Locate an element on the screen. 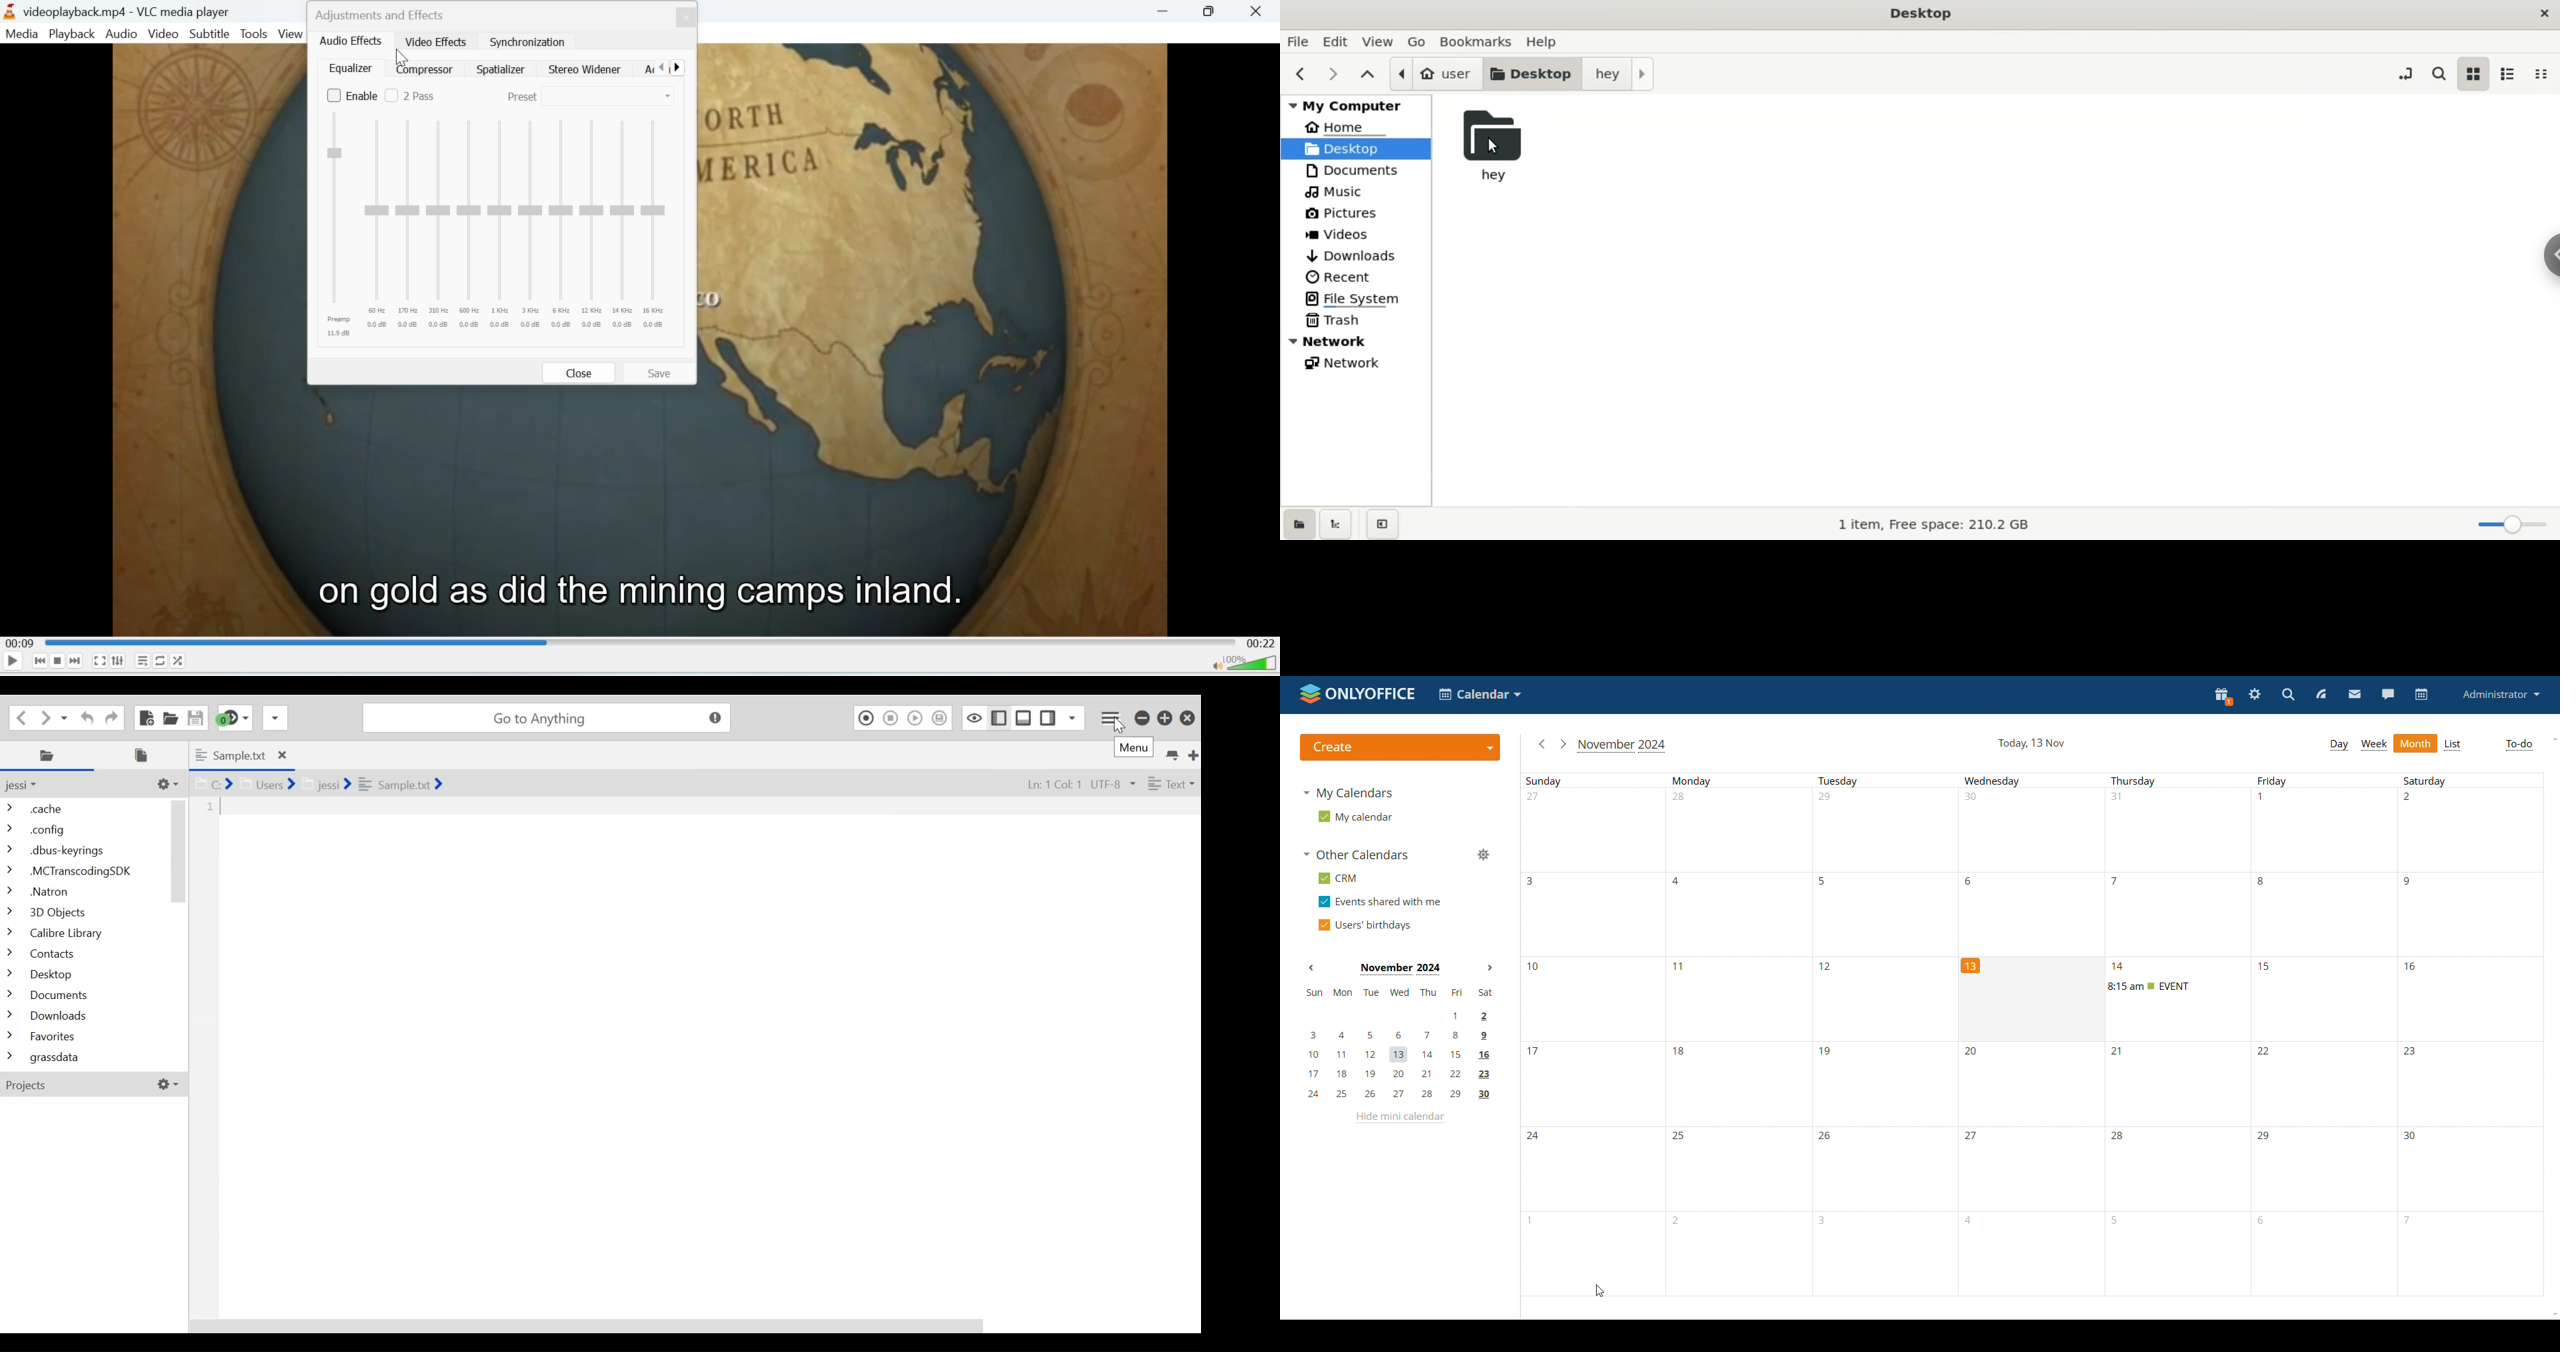  previous month is located at coordinates (1540, 744).